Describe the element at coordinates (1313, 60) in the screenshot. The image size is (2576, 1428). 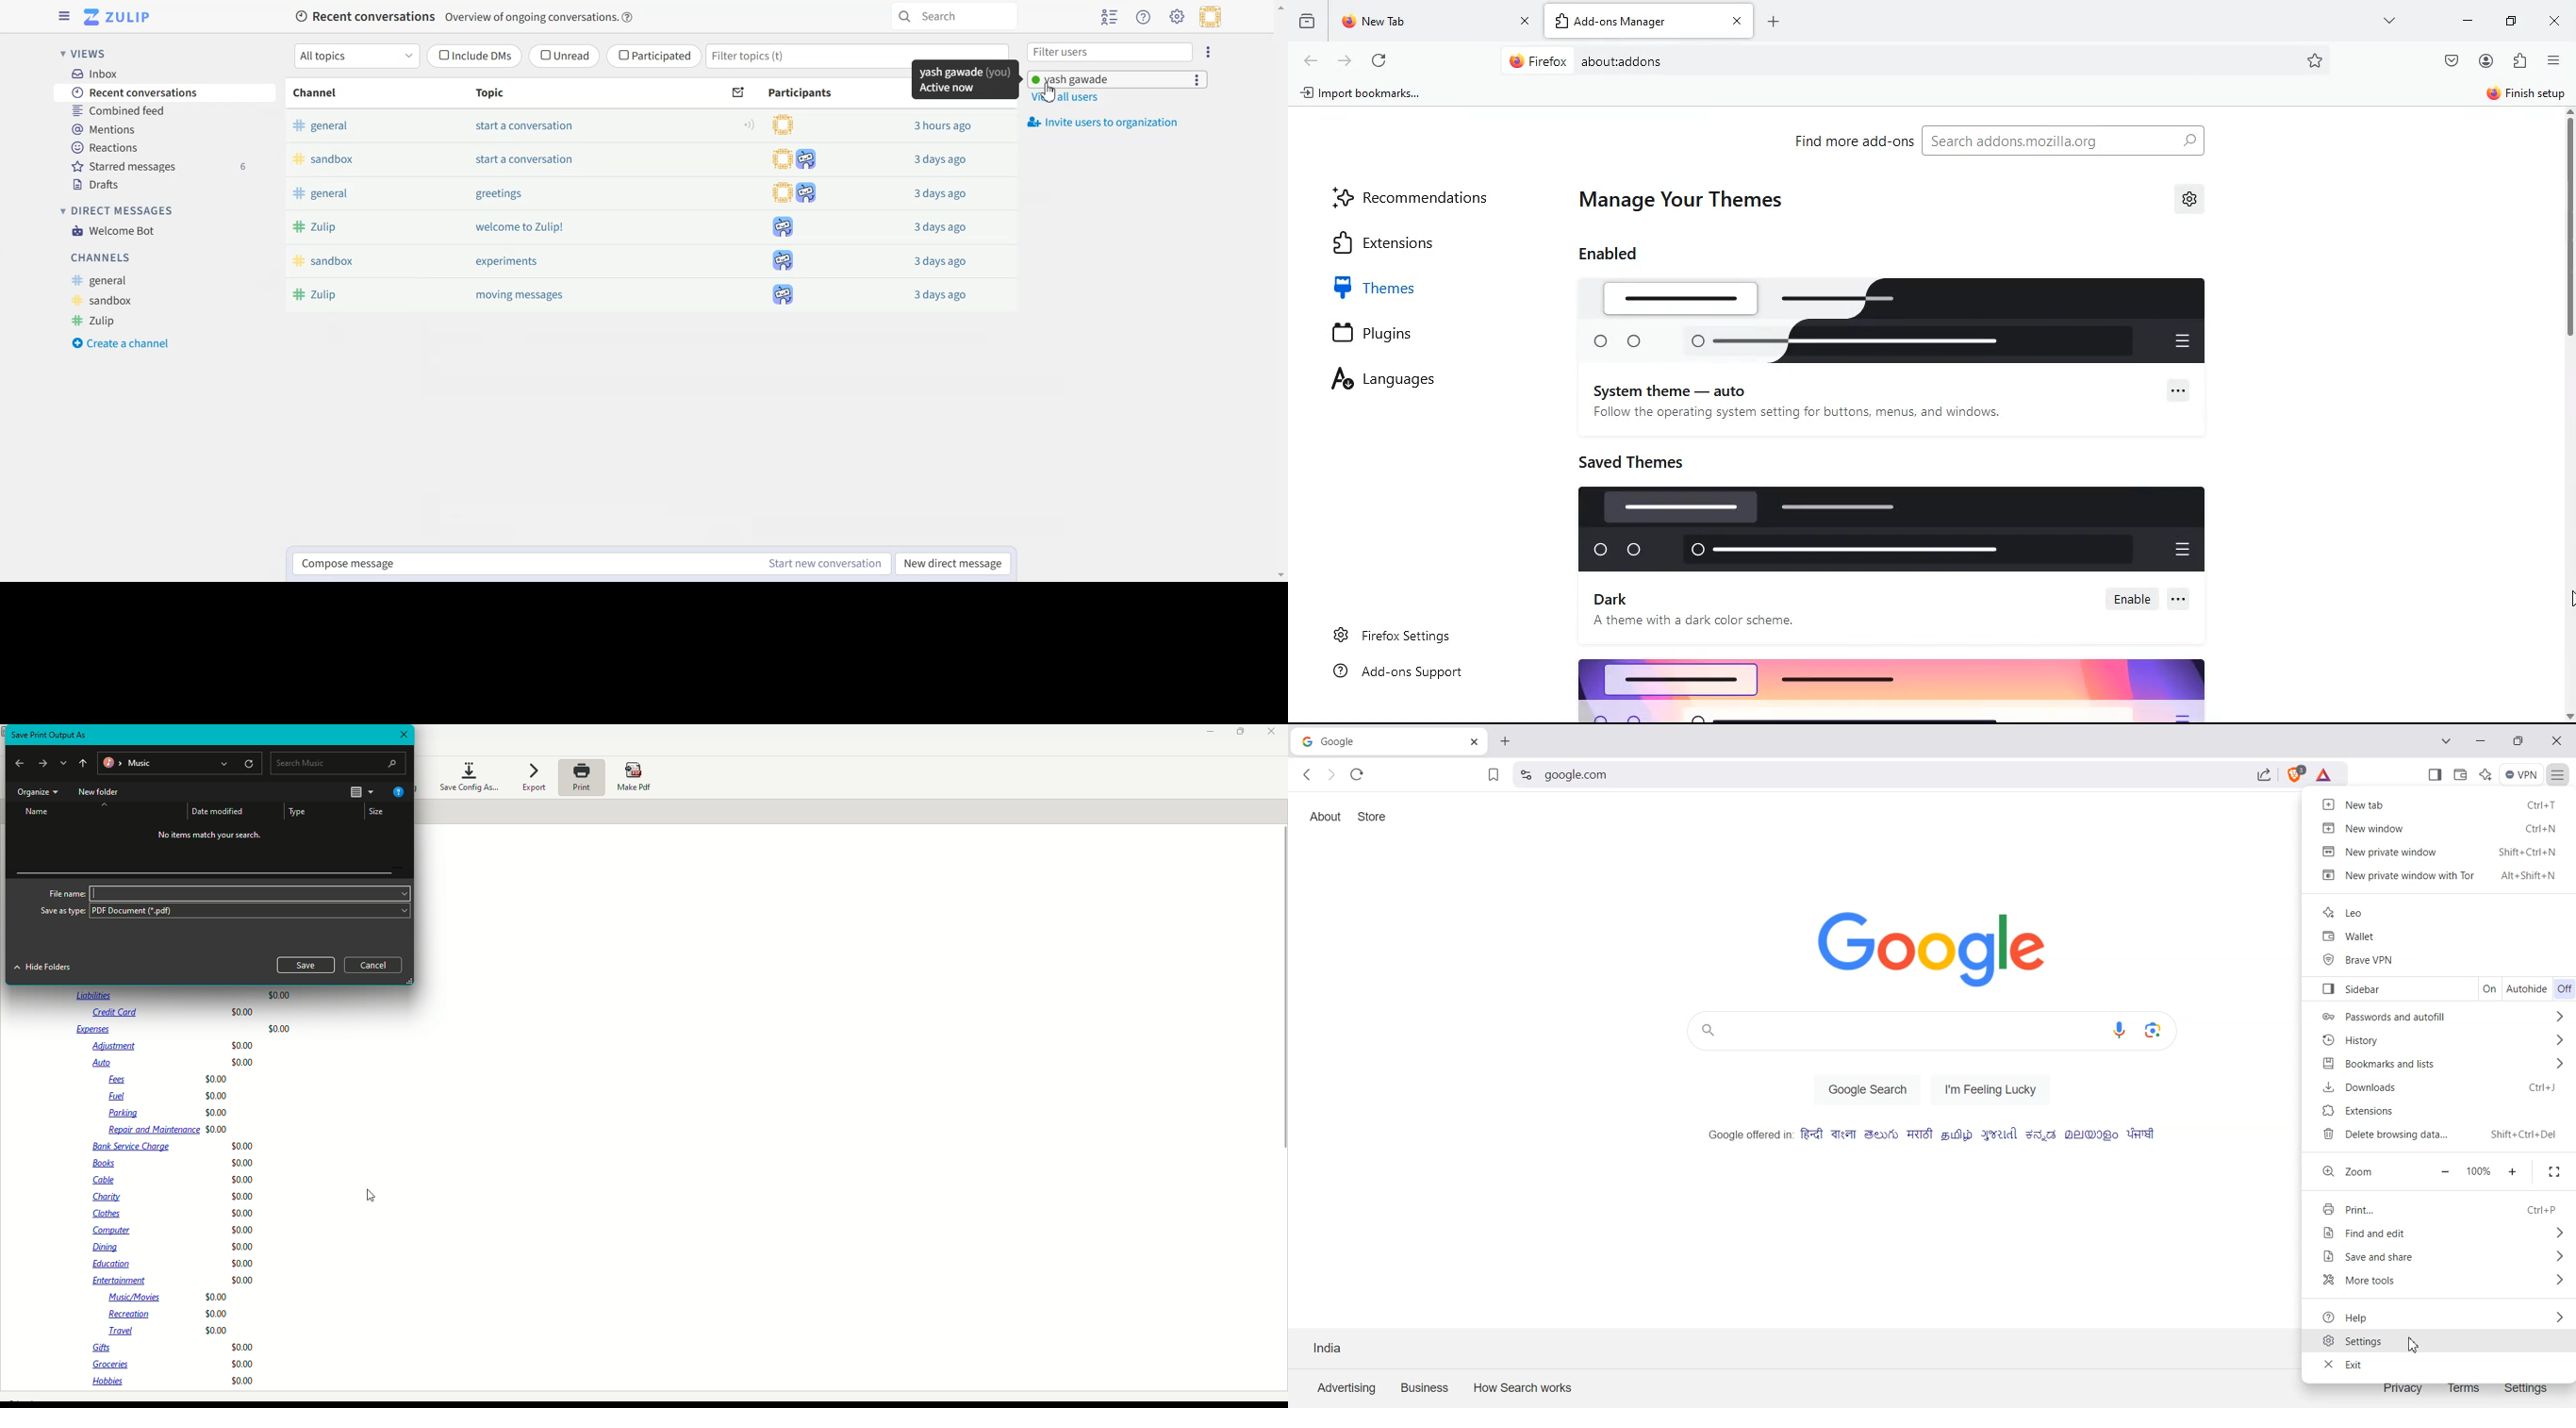
I see `back` at that location.